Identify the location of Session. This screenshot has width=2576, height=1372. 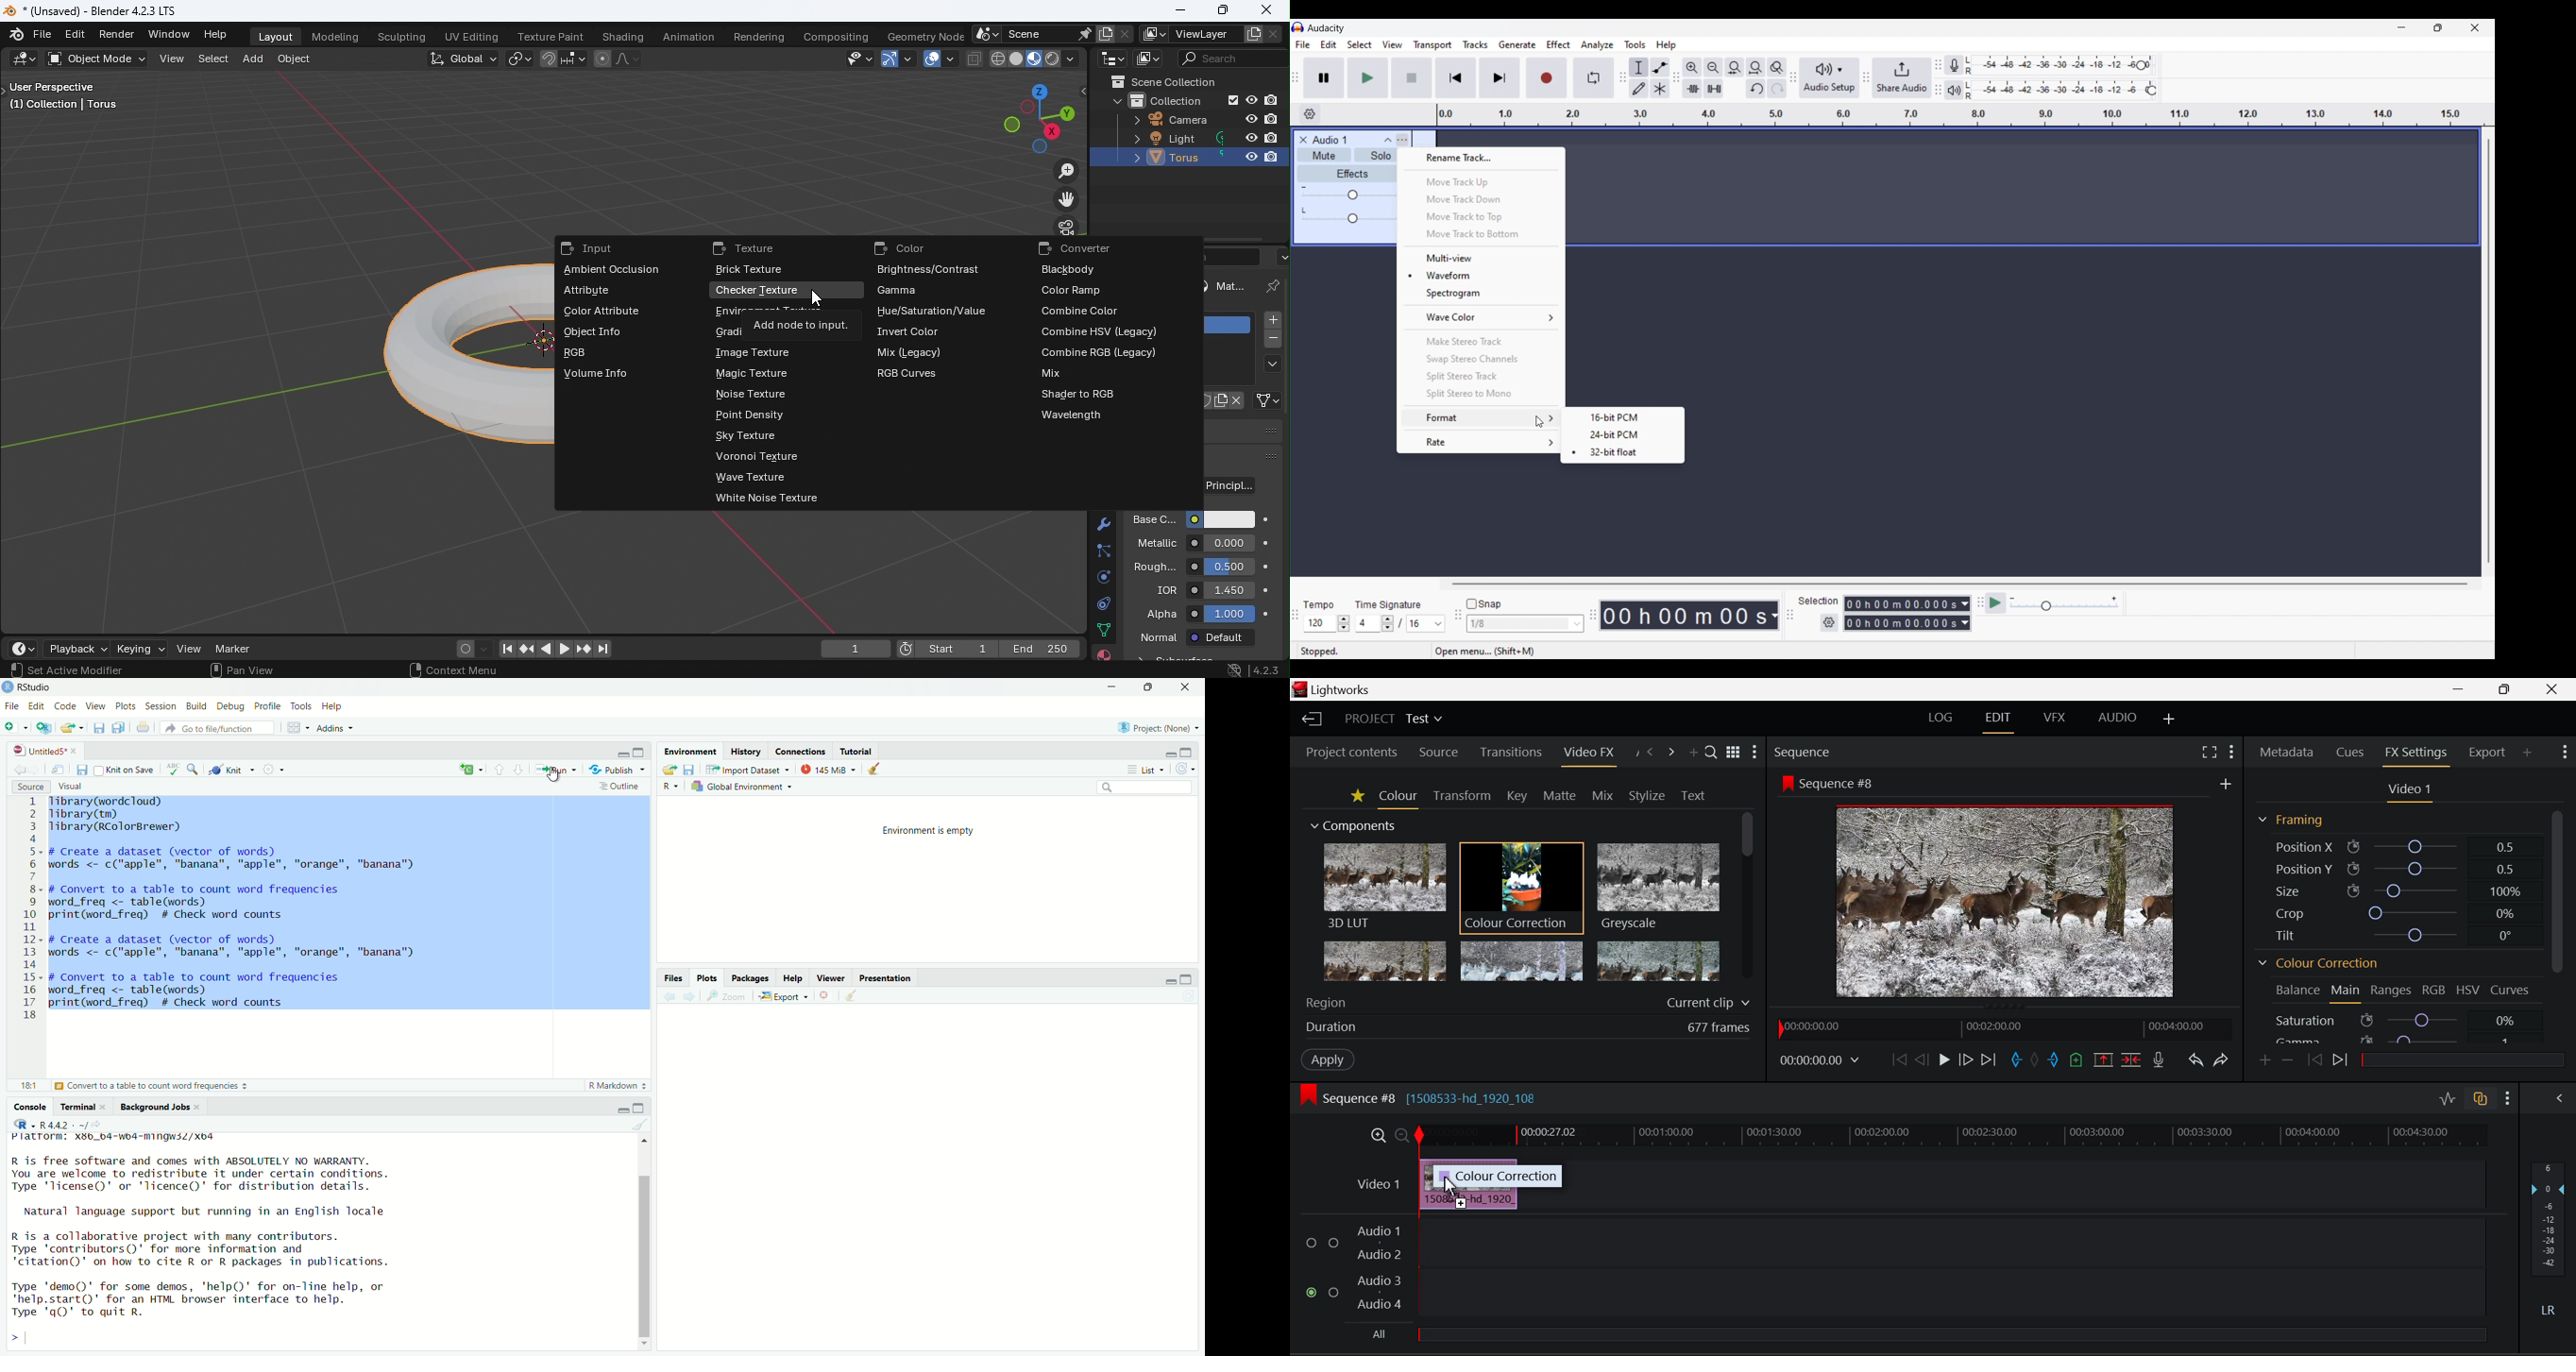
(162, 708).